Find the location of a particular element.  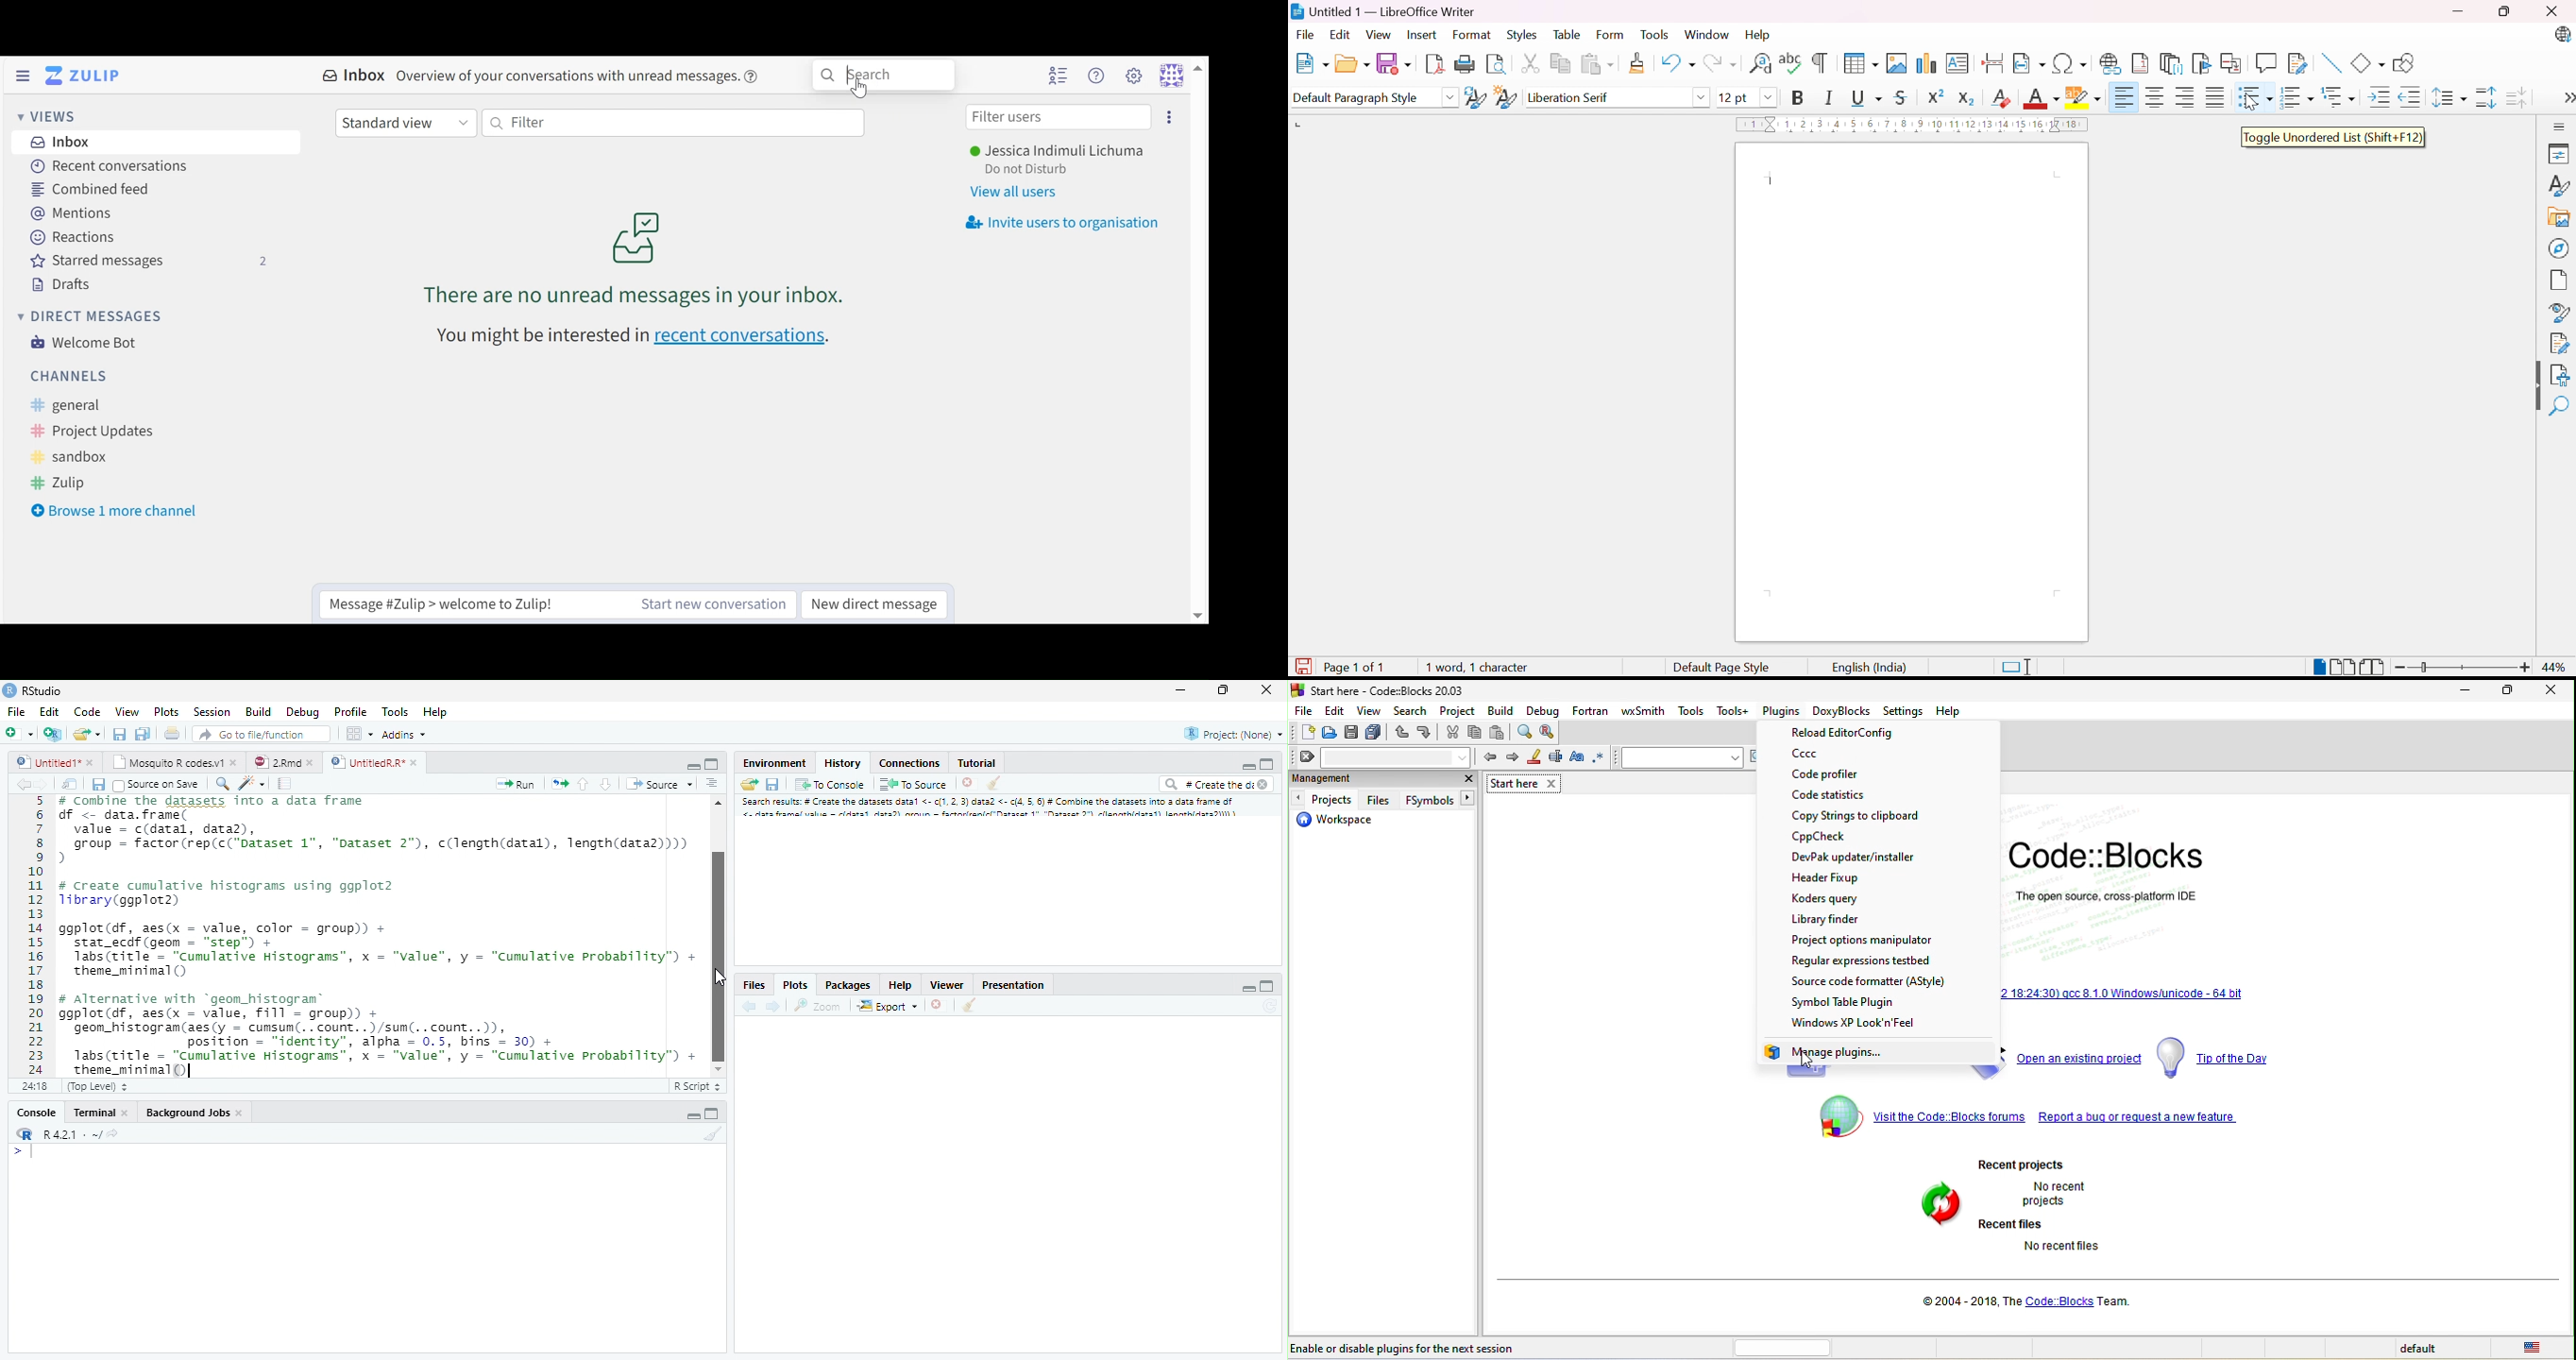

Paste is located at coordinates (1596, 63).